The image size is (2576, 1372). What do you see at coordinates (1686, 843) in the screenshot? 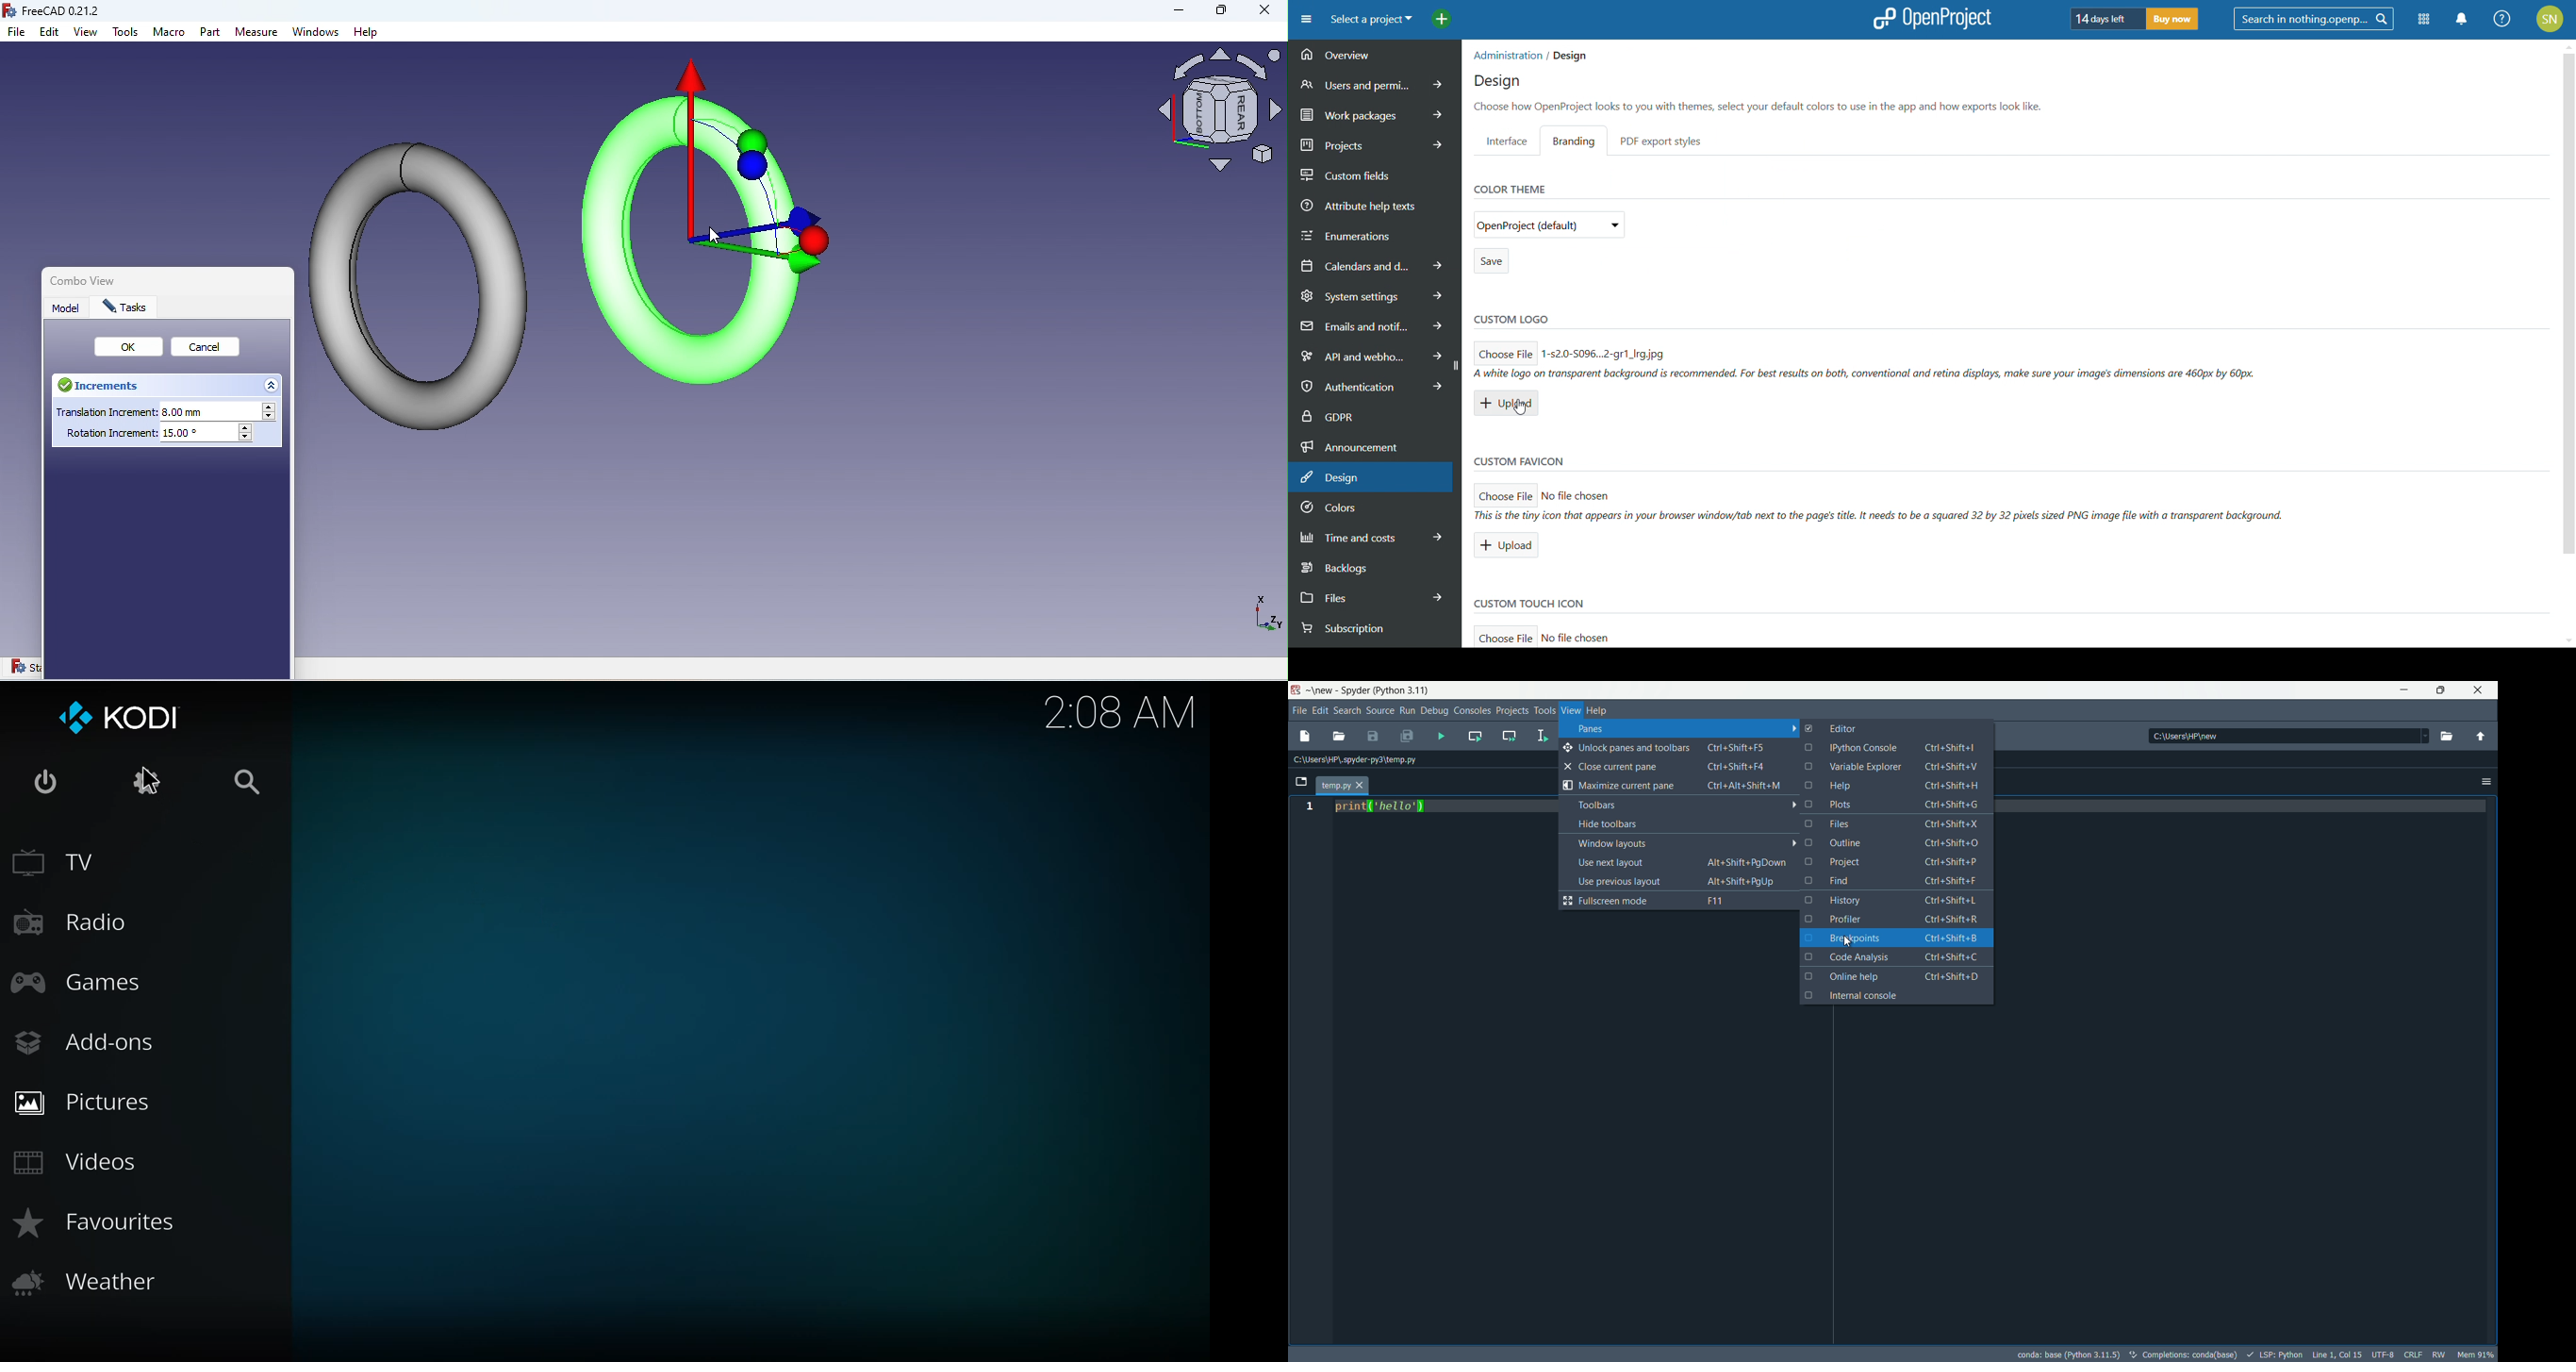
I see `window layouts` at bounding box center [1686, 843].